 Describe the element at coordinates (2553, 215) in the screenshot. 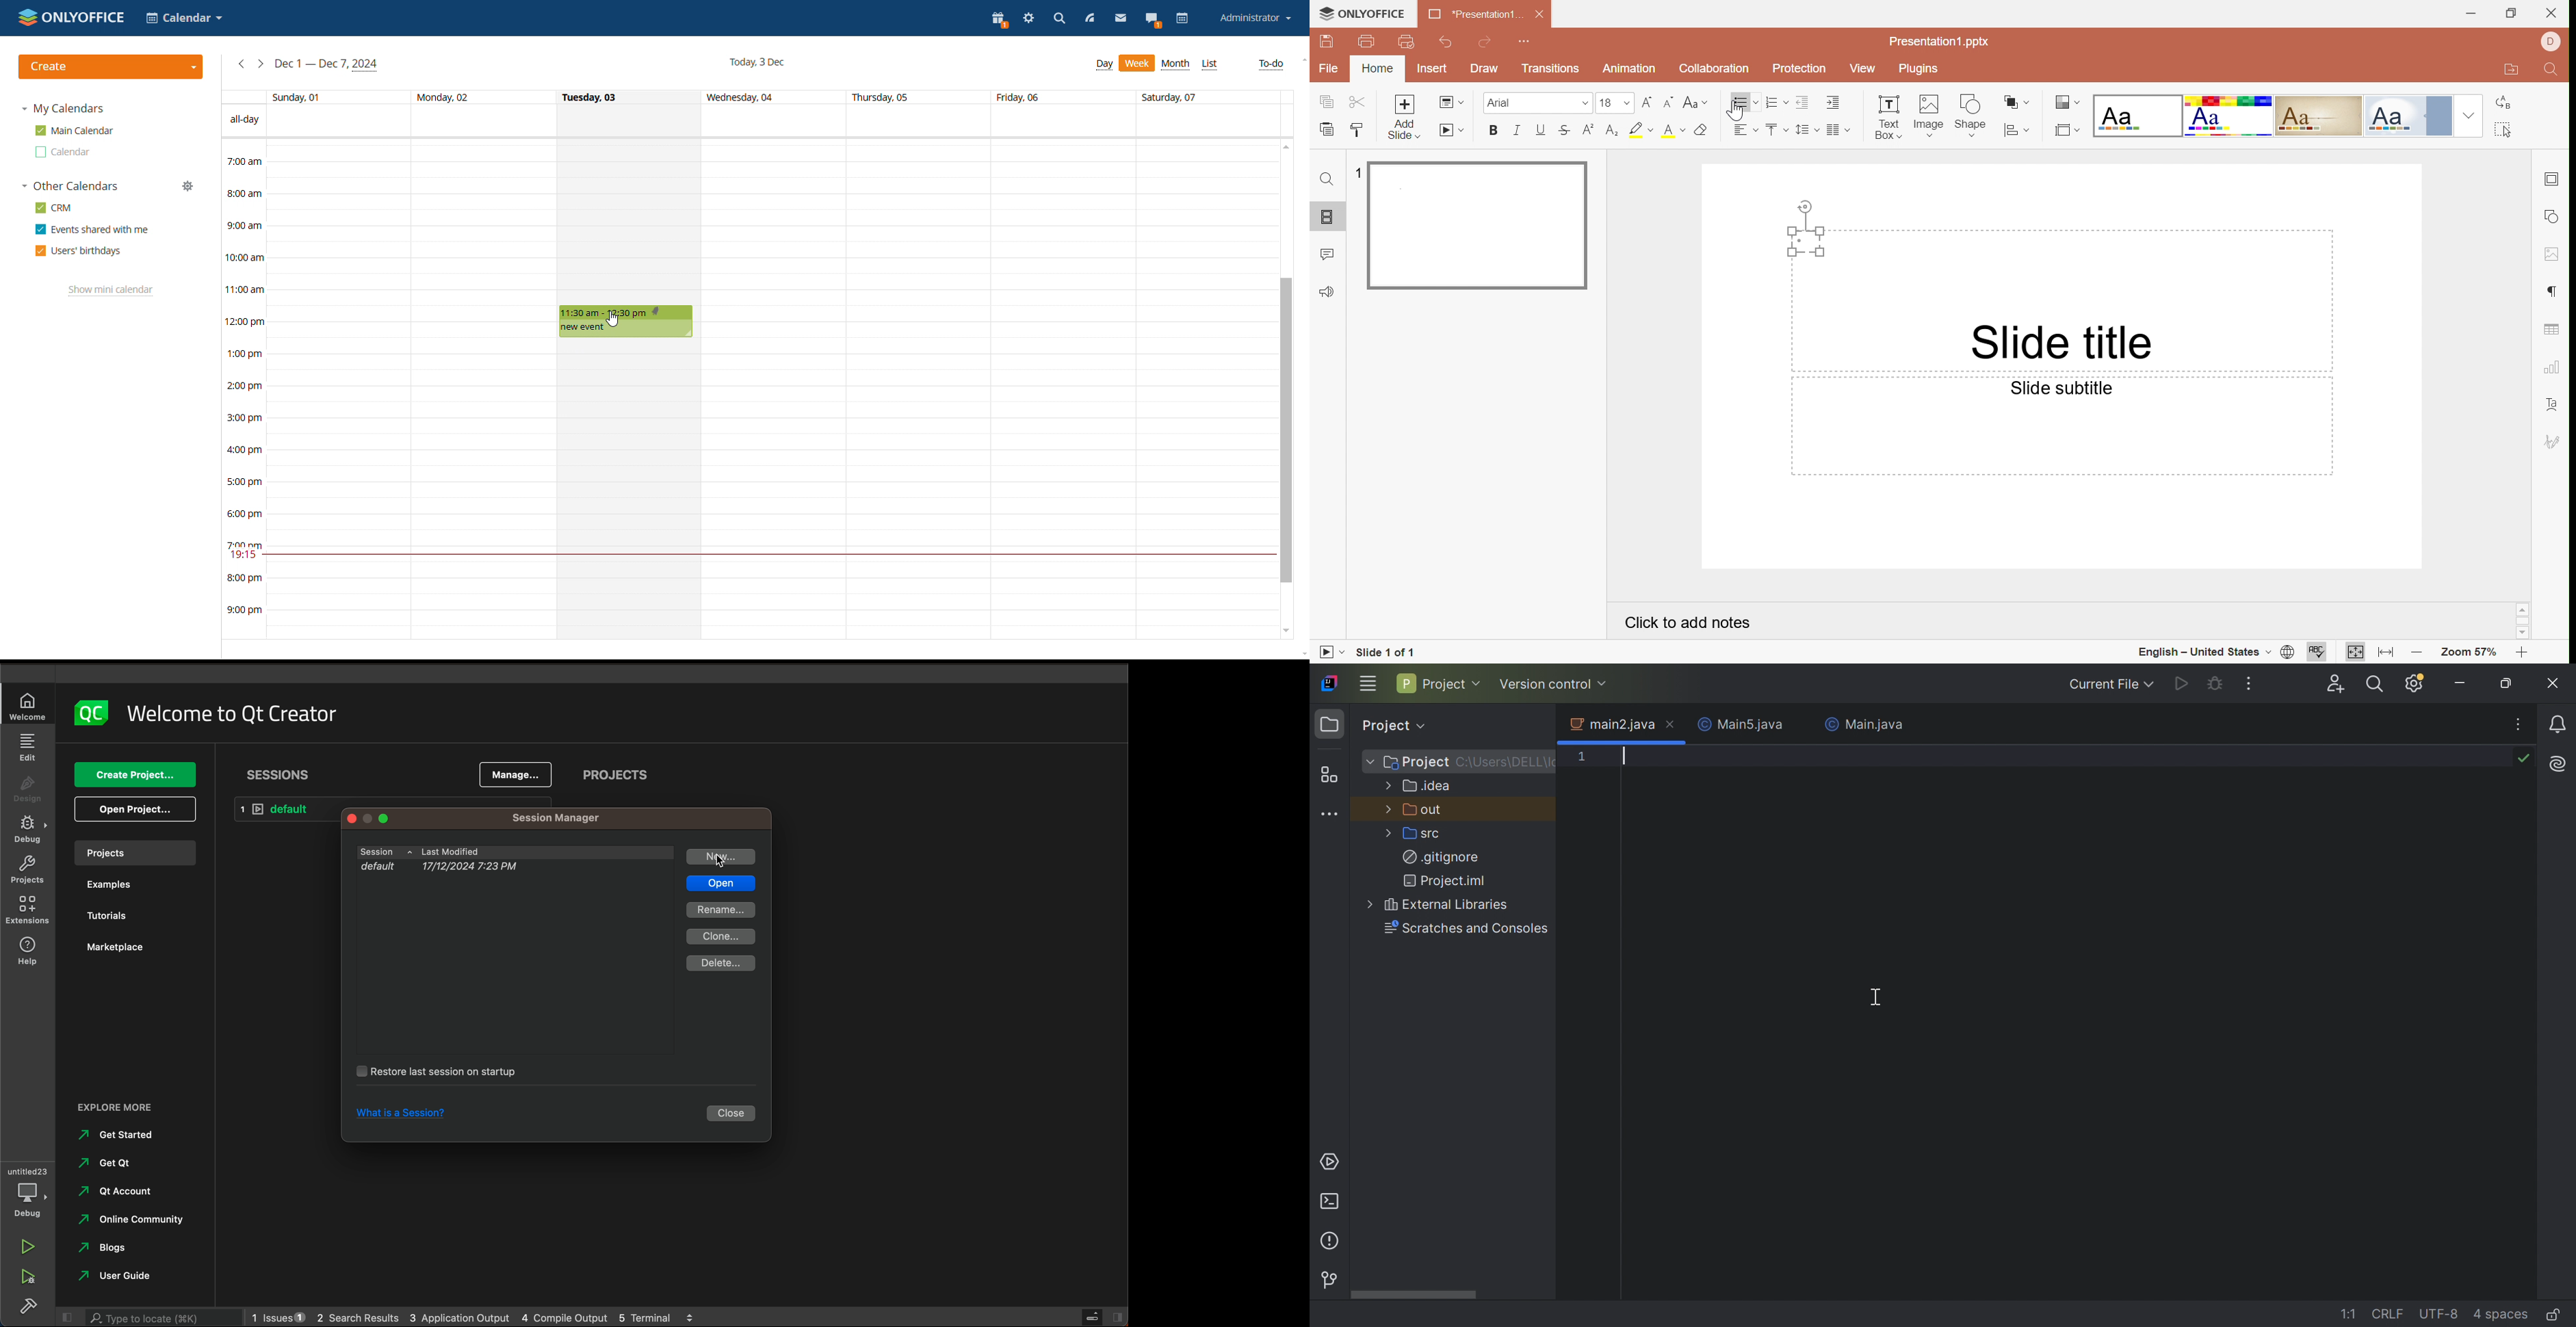

I see `shape settings` at that location.